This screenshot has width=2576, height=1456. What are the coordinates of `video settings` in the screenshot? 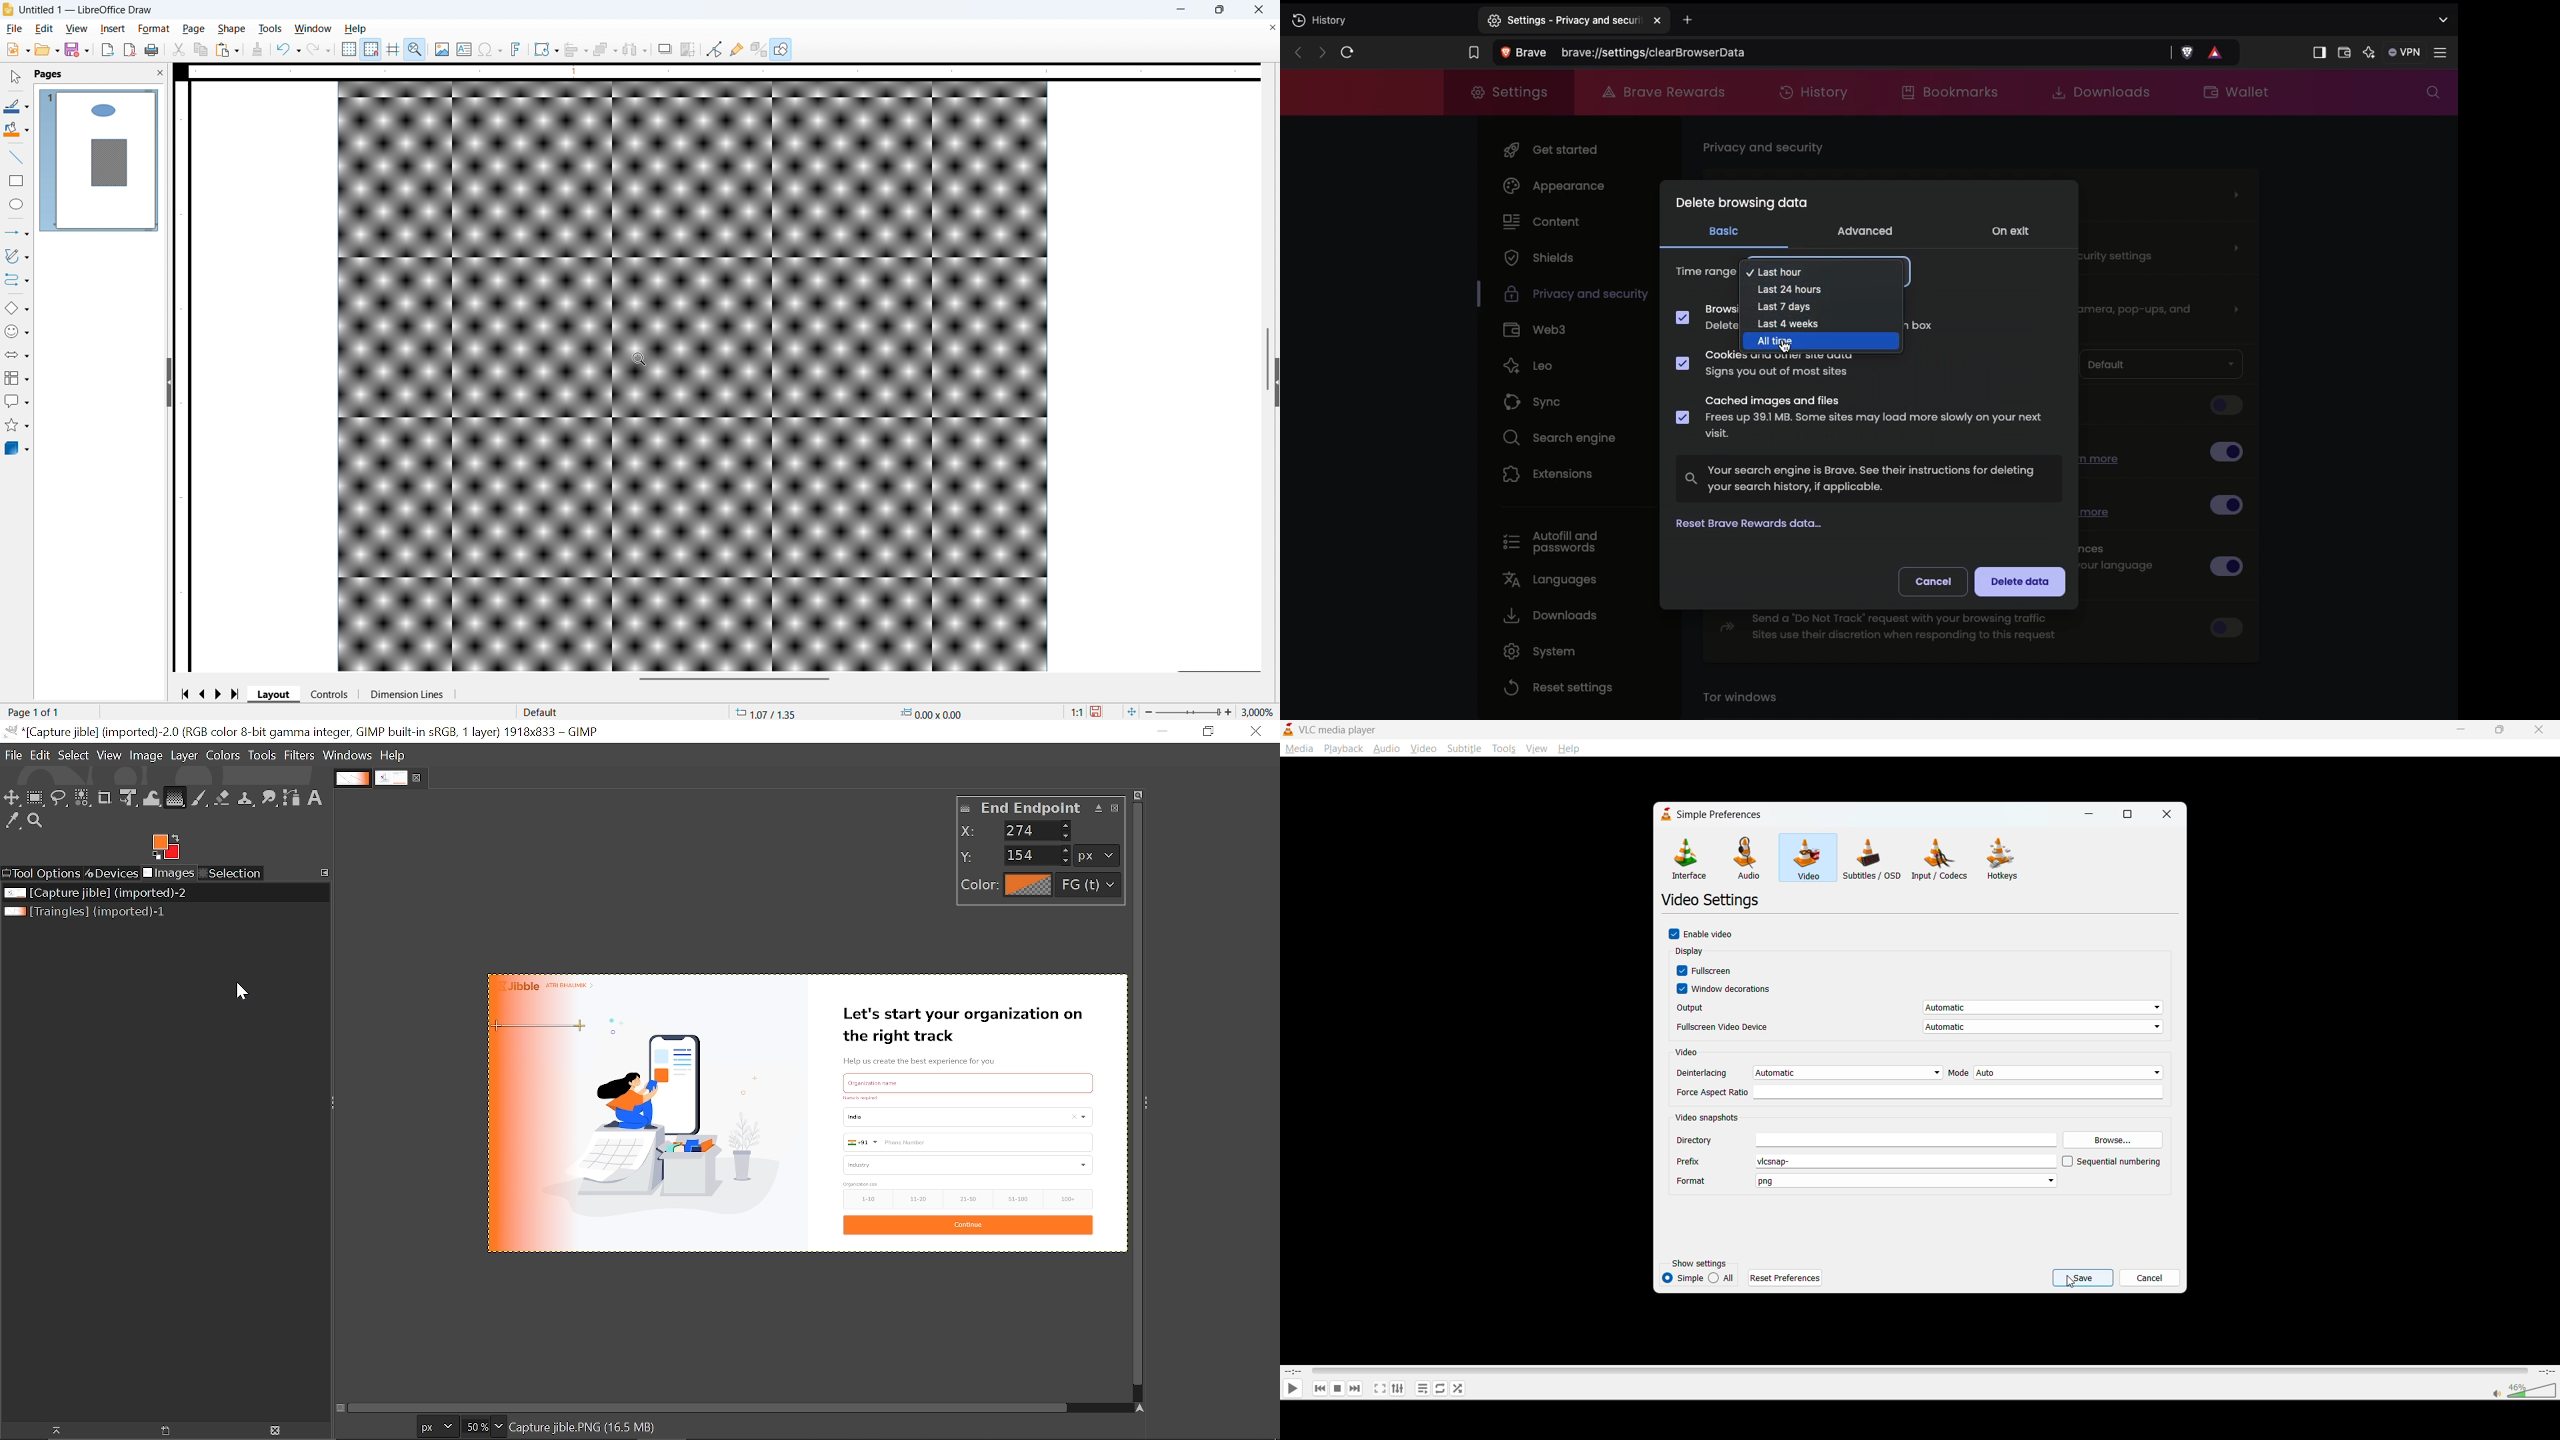 It's located at (1710, 901).